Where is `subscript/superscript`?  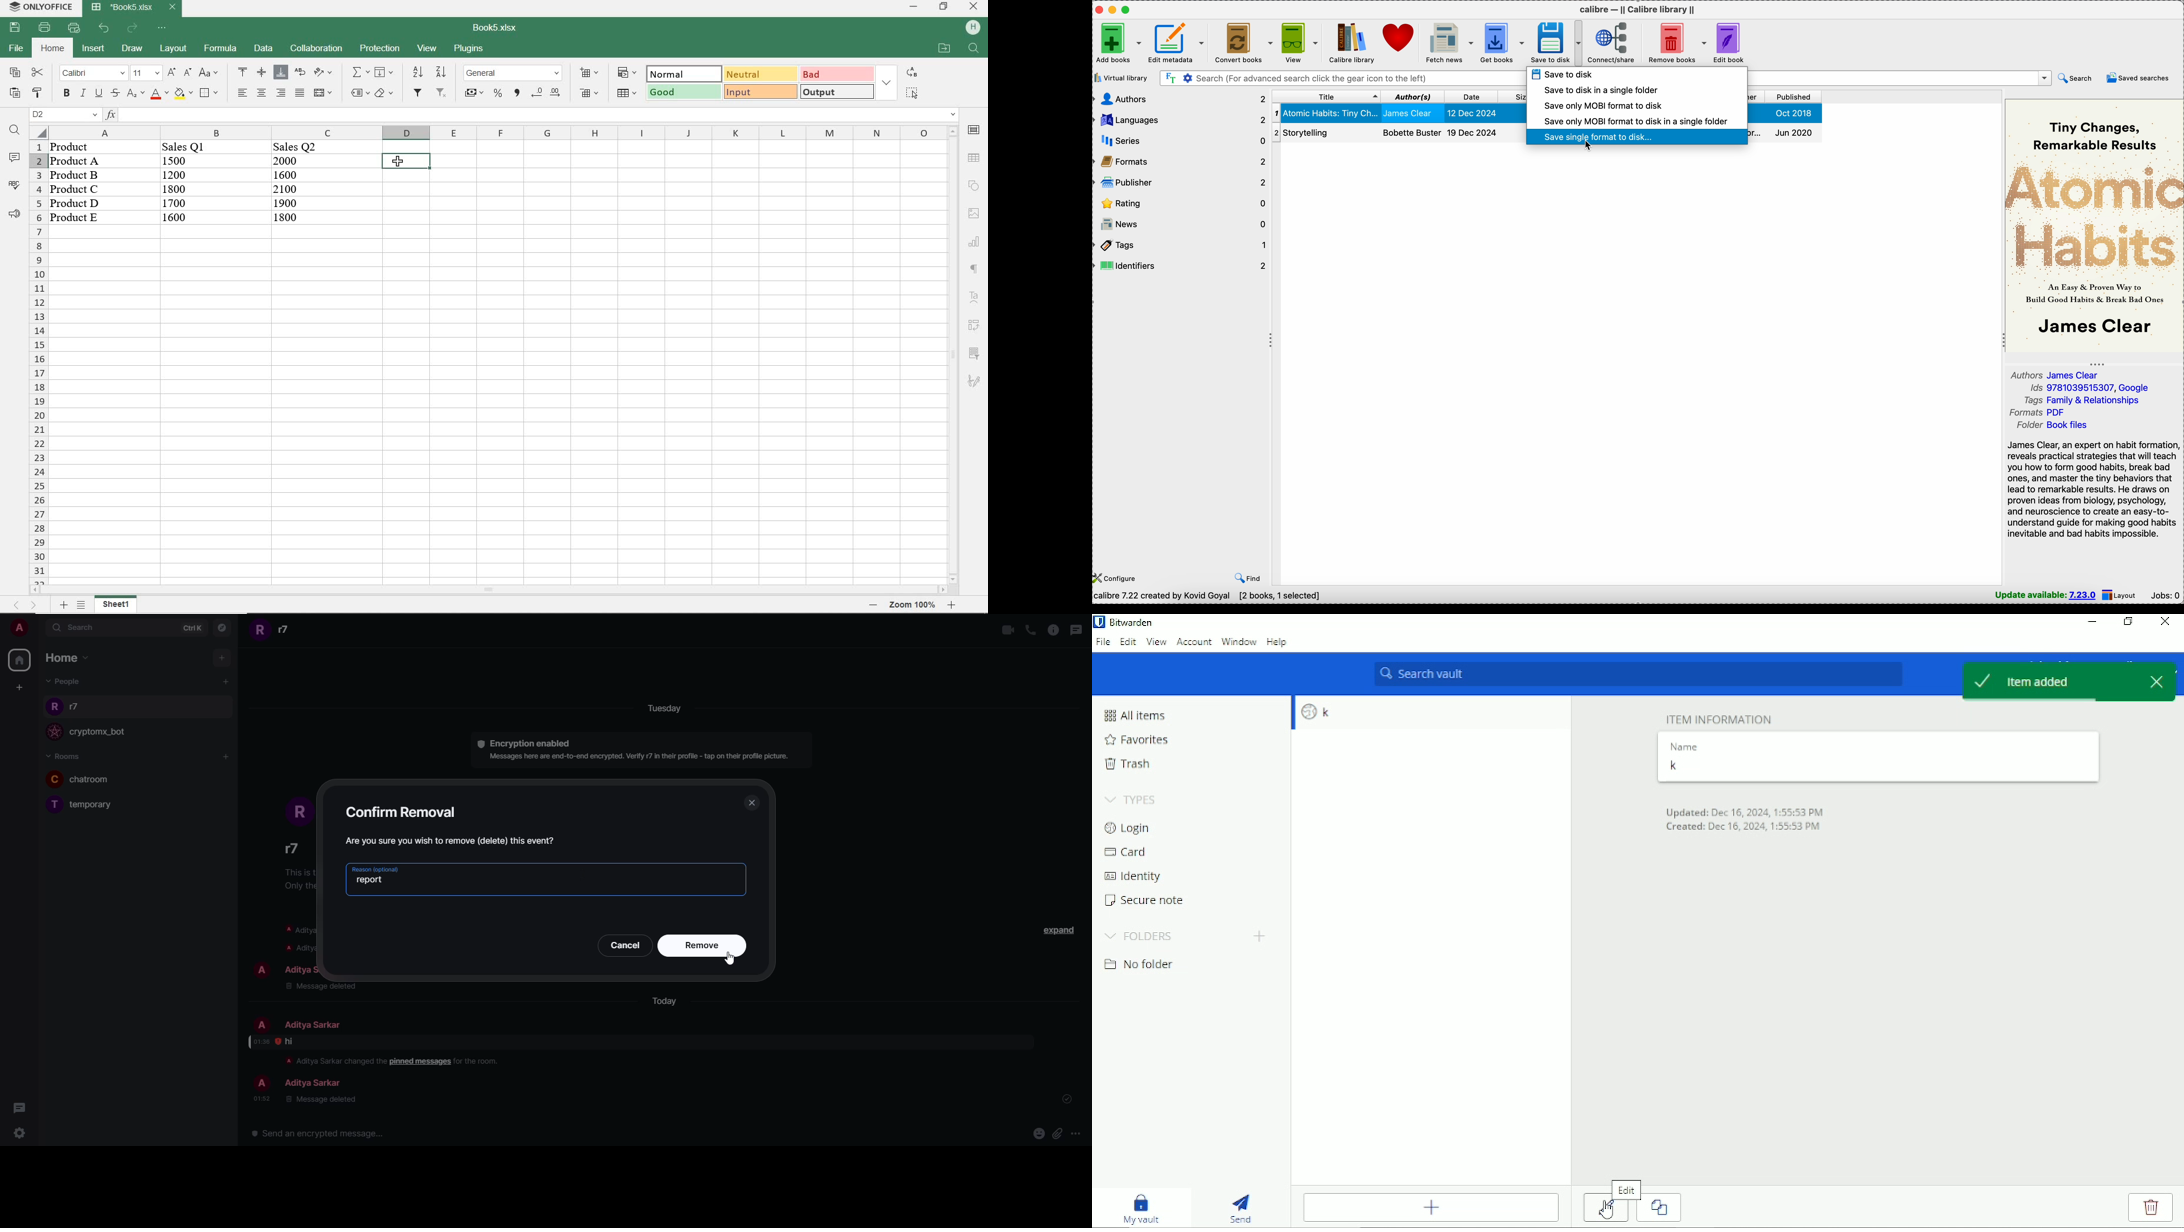 subscript/superscript is located at coordinates (134, 94).